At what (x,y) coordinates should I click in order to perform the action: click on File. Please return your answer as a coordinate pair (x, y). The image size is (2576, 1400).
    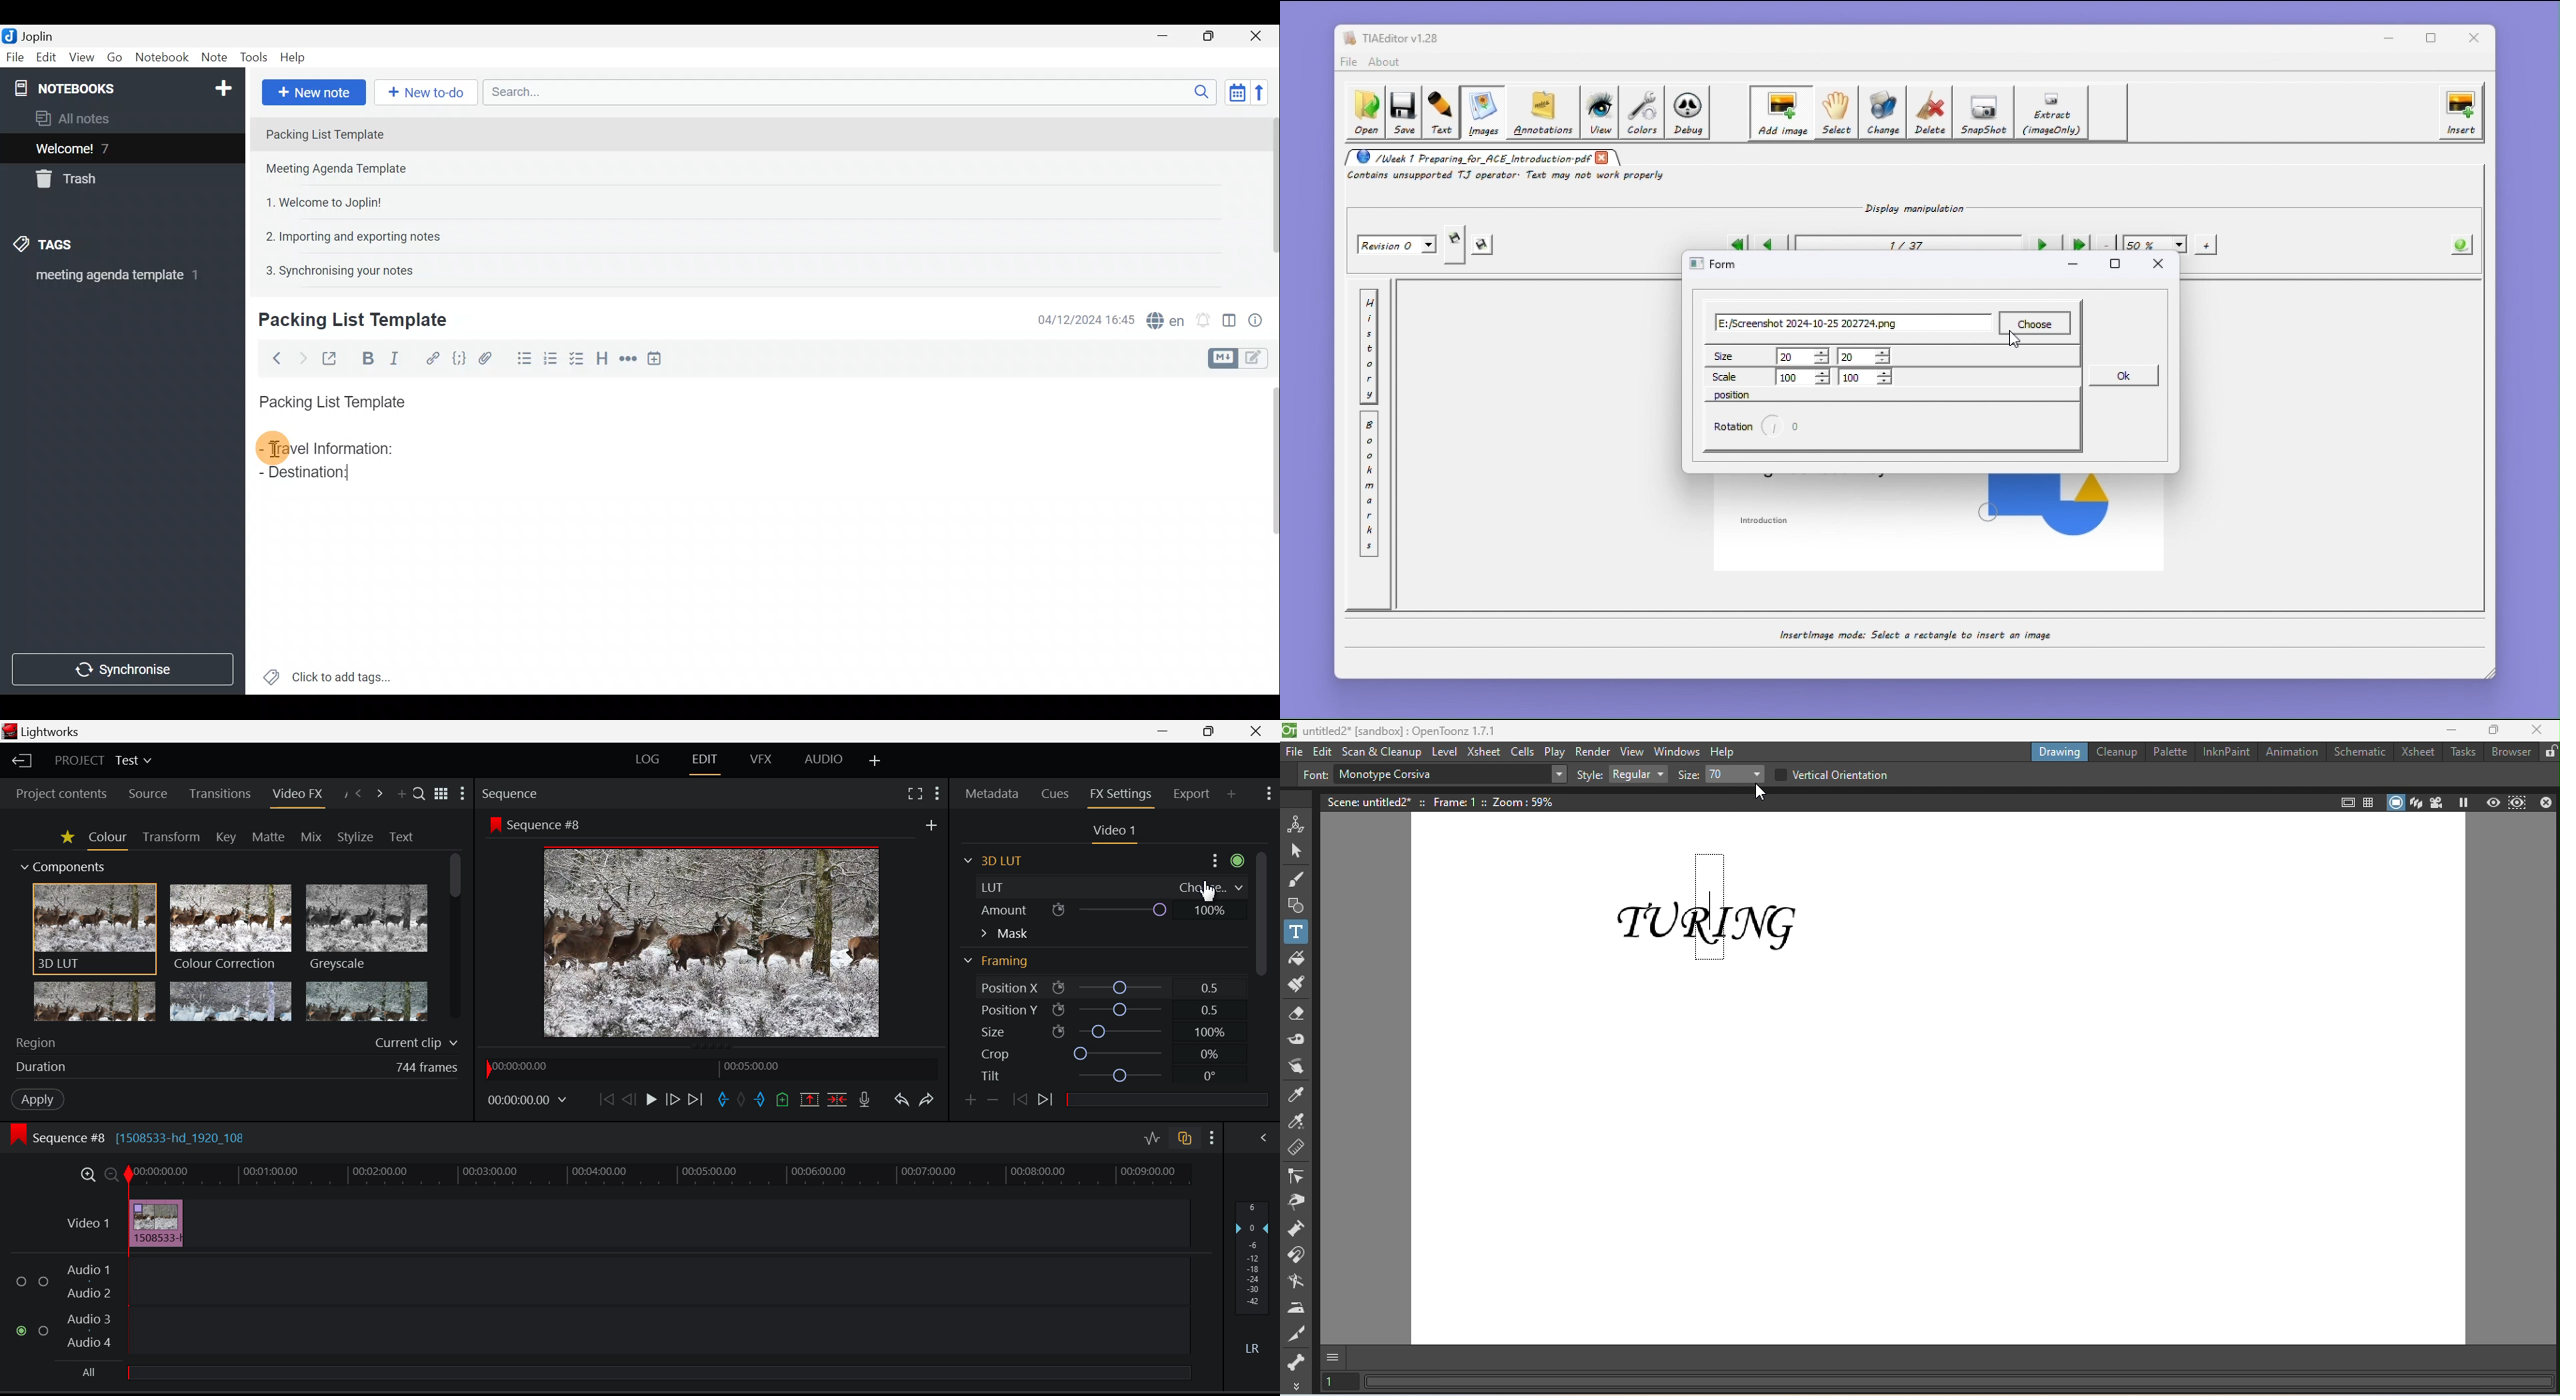
    Looking at the image, I should click on (13, 56).